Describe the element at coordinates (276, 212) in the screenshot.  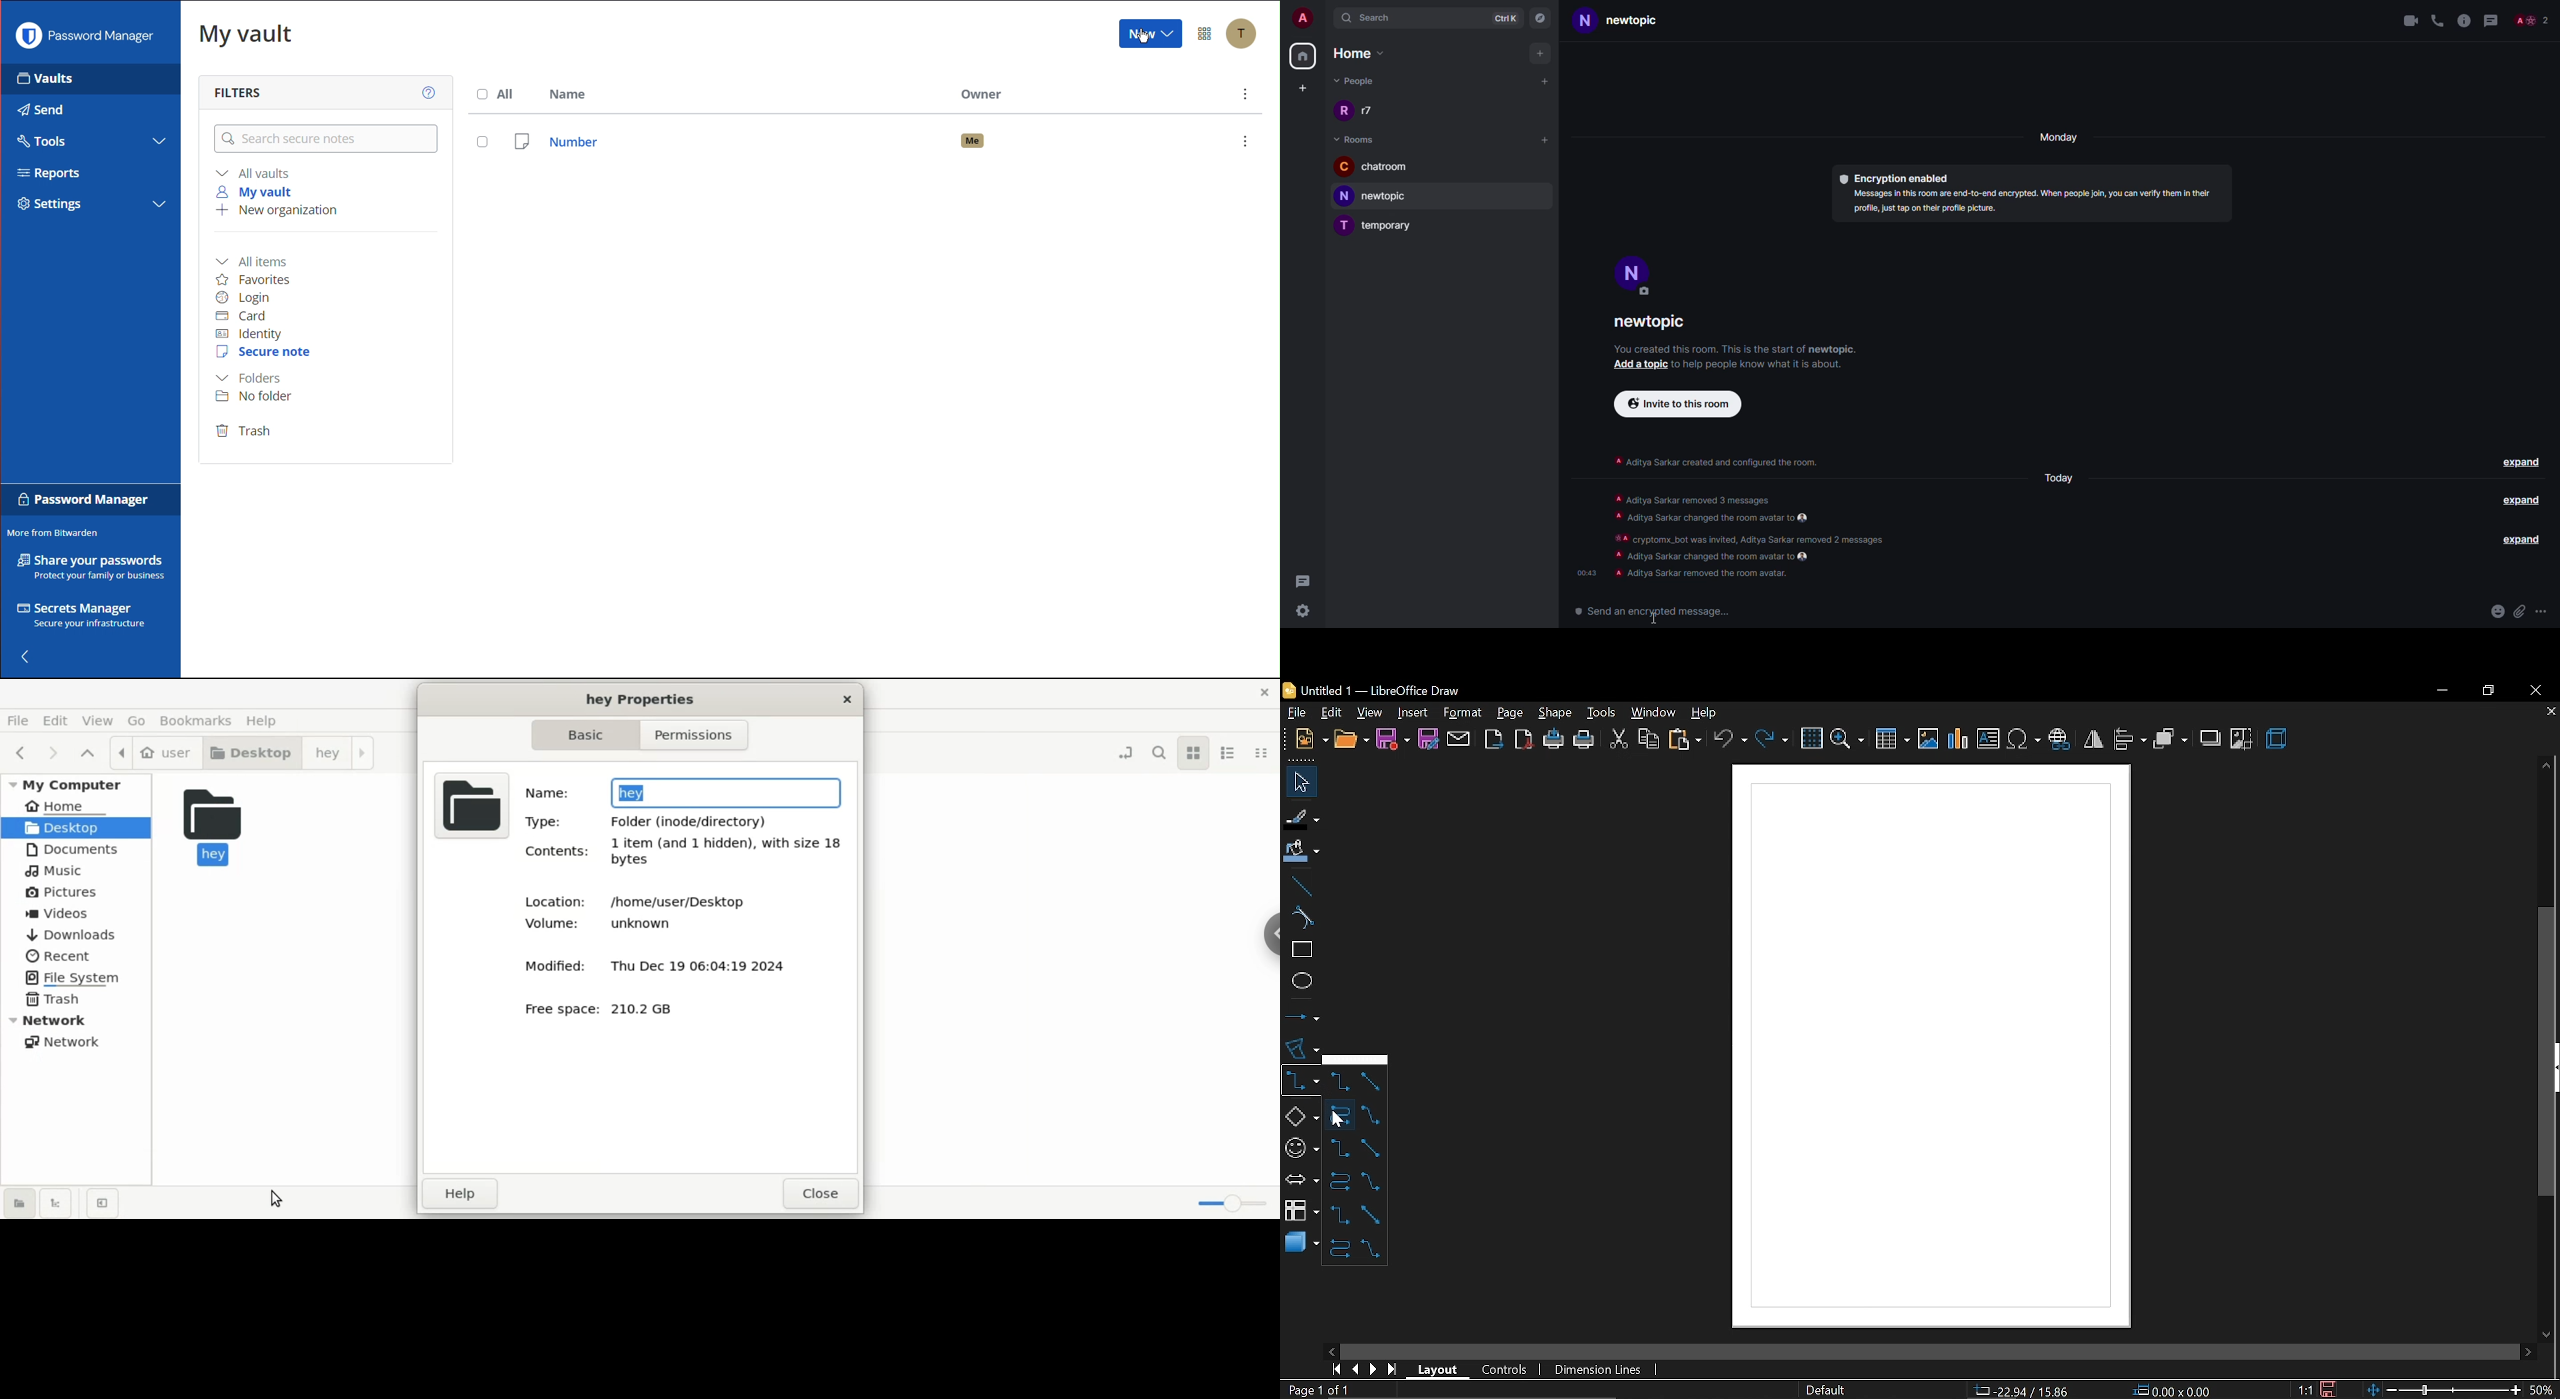
I see `New organization` at that location.